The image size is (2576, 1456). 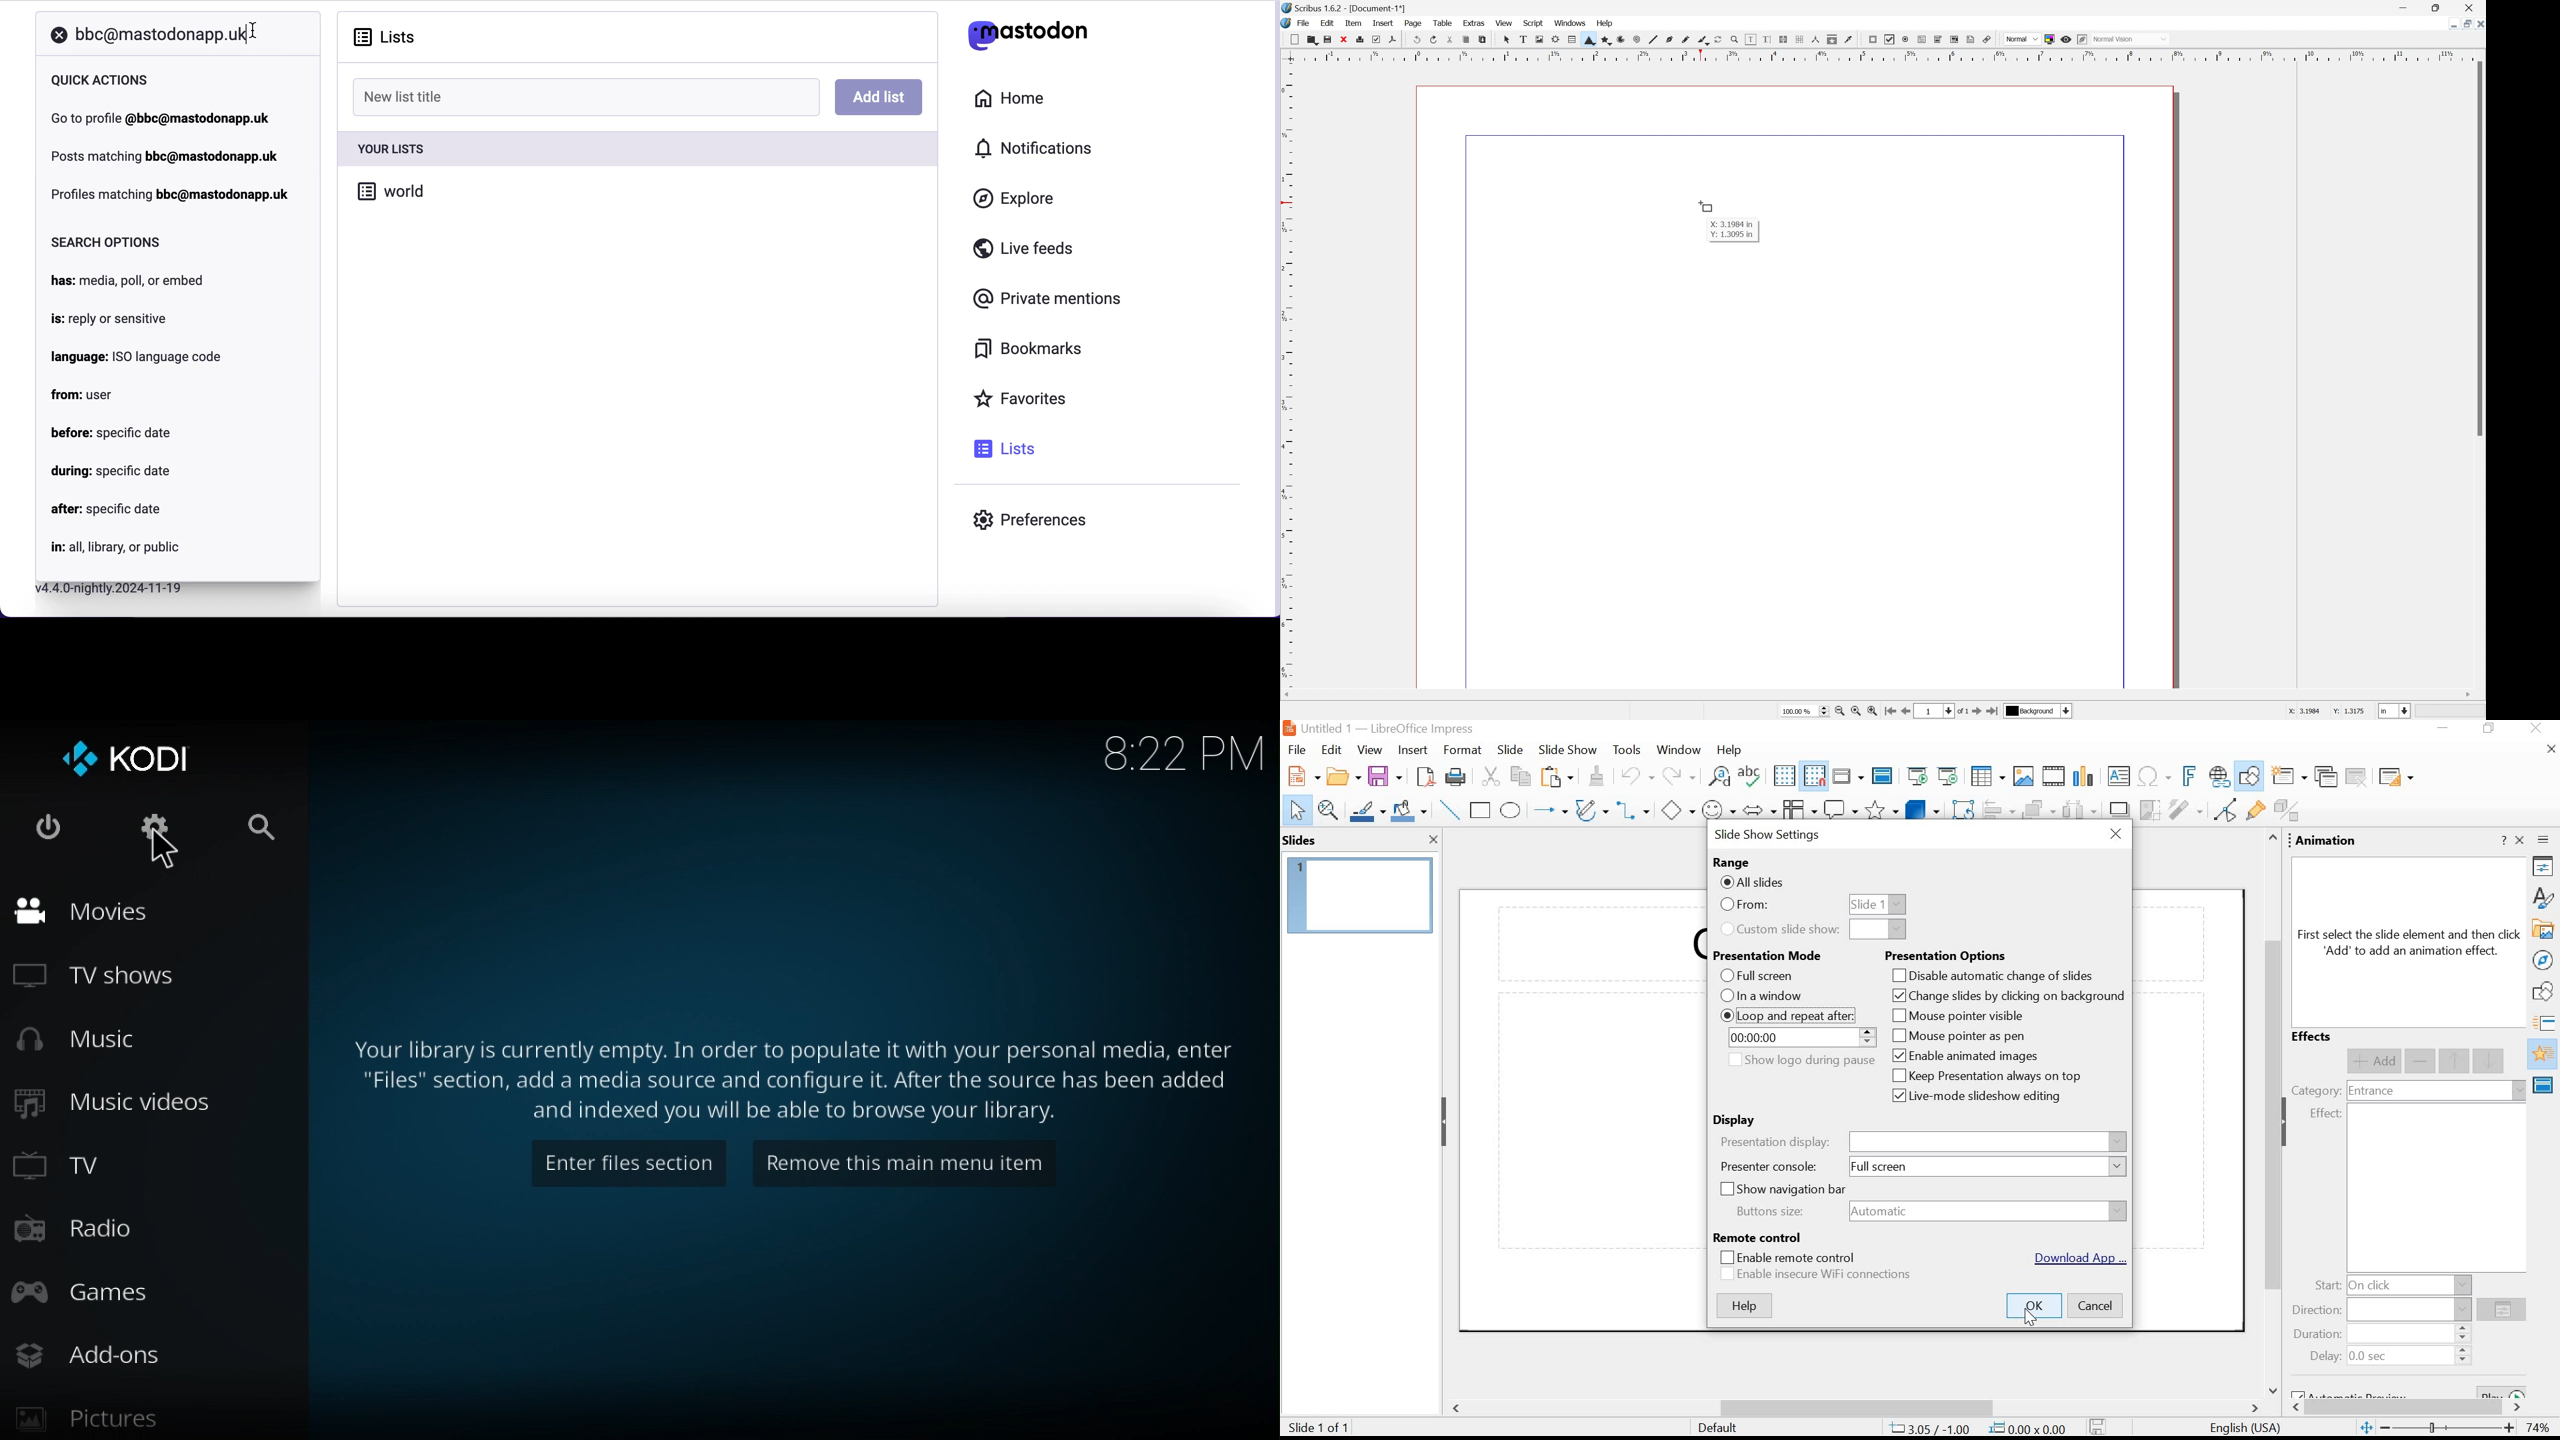 What do you see at coordinates (1385, 777) in the screenshot?
I see `save` at bounding box center [1385, 777].